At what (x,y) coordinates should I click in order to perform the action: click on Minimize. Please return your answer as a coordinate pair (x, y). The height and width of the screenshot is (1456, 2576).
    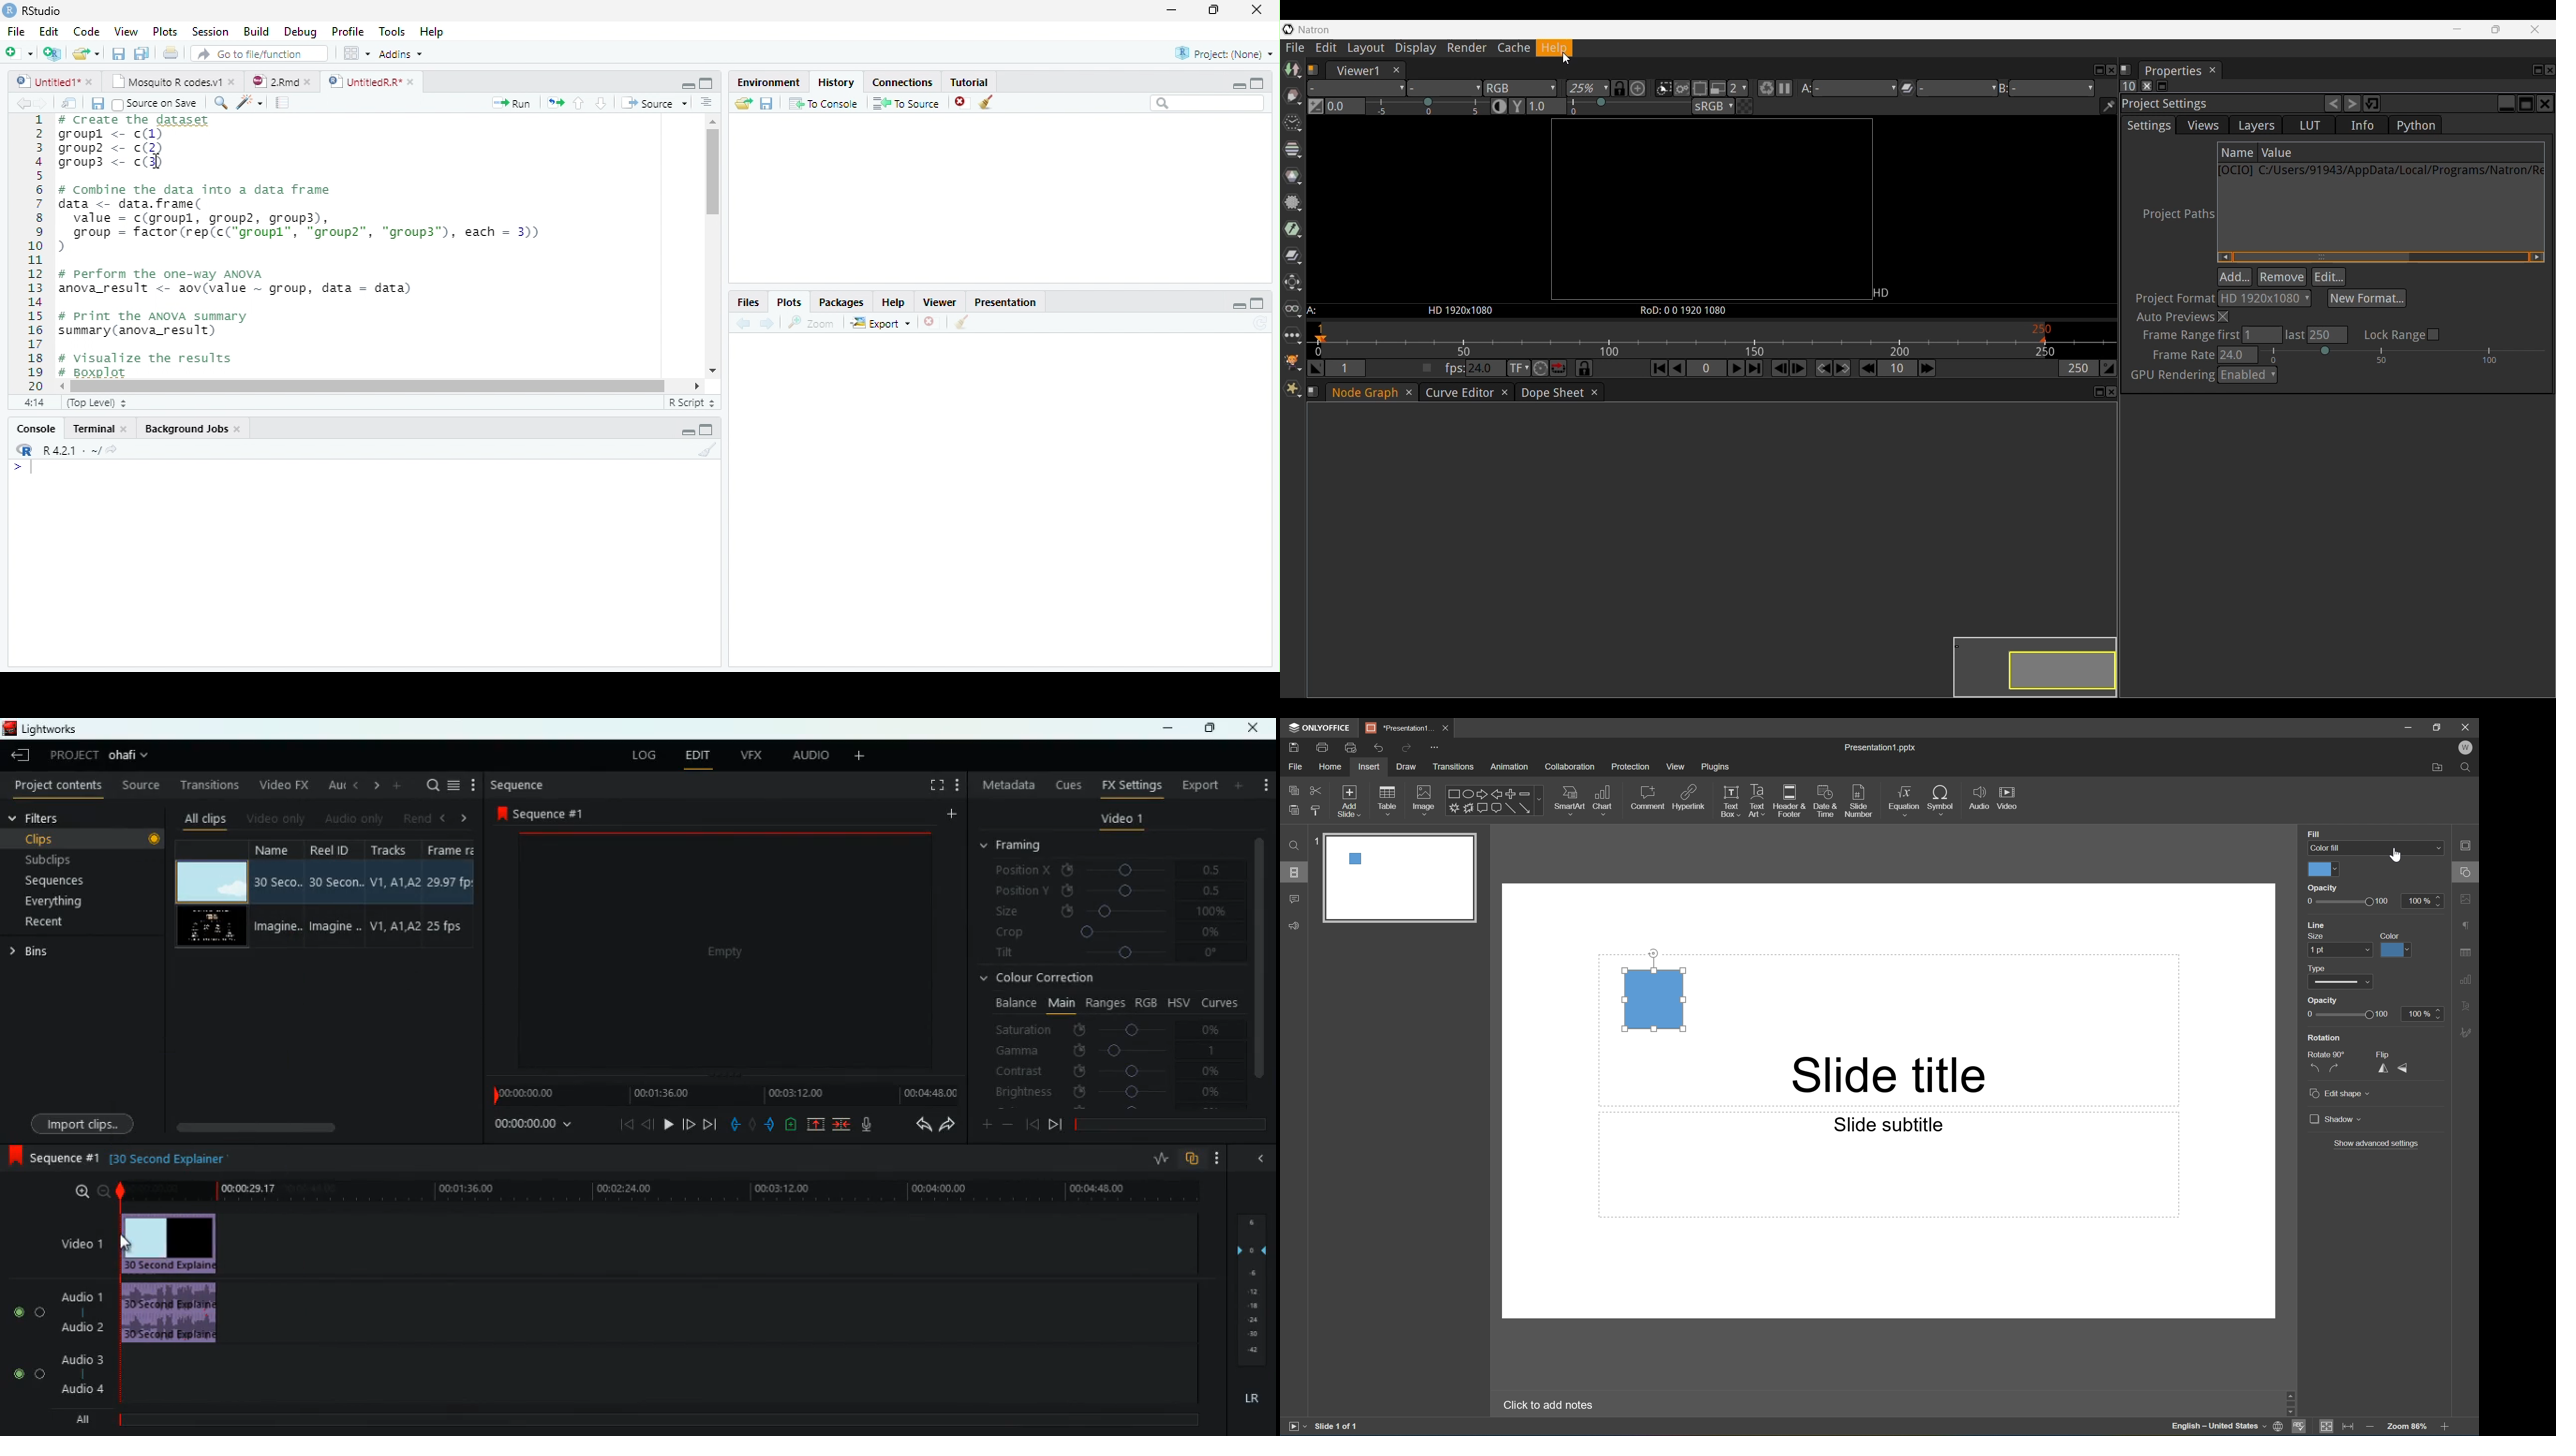
    Looking at the image, I should click on (685, 84).